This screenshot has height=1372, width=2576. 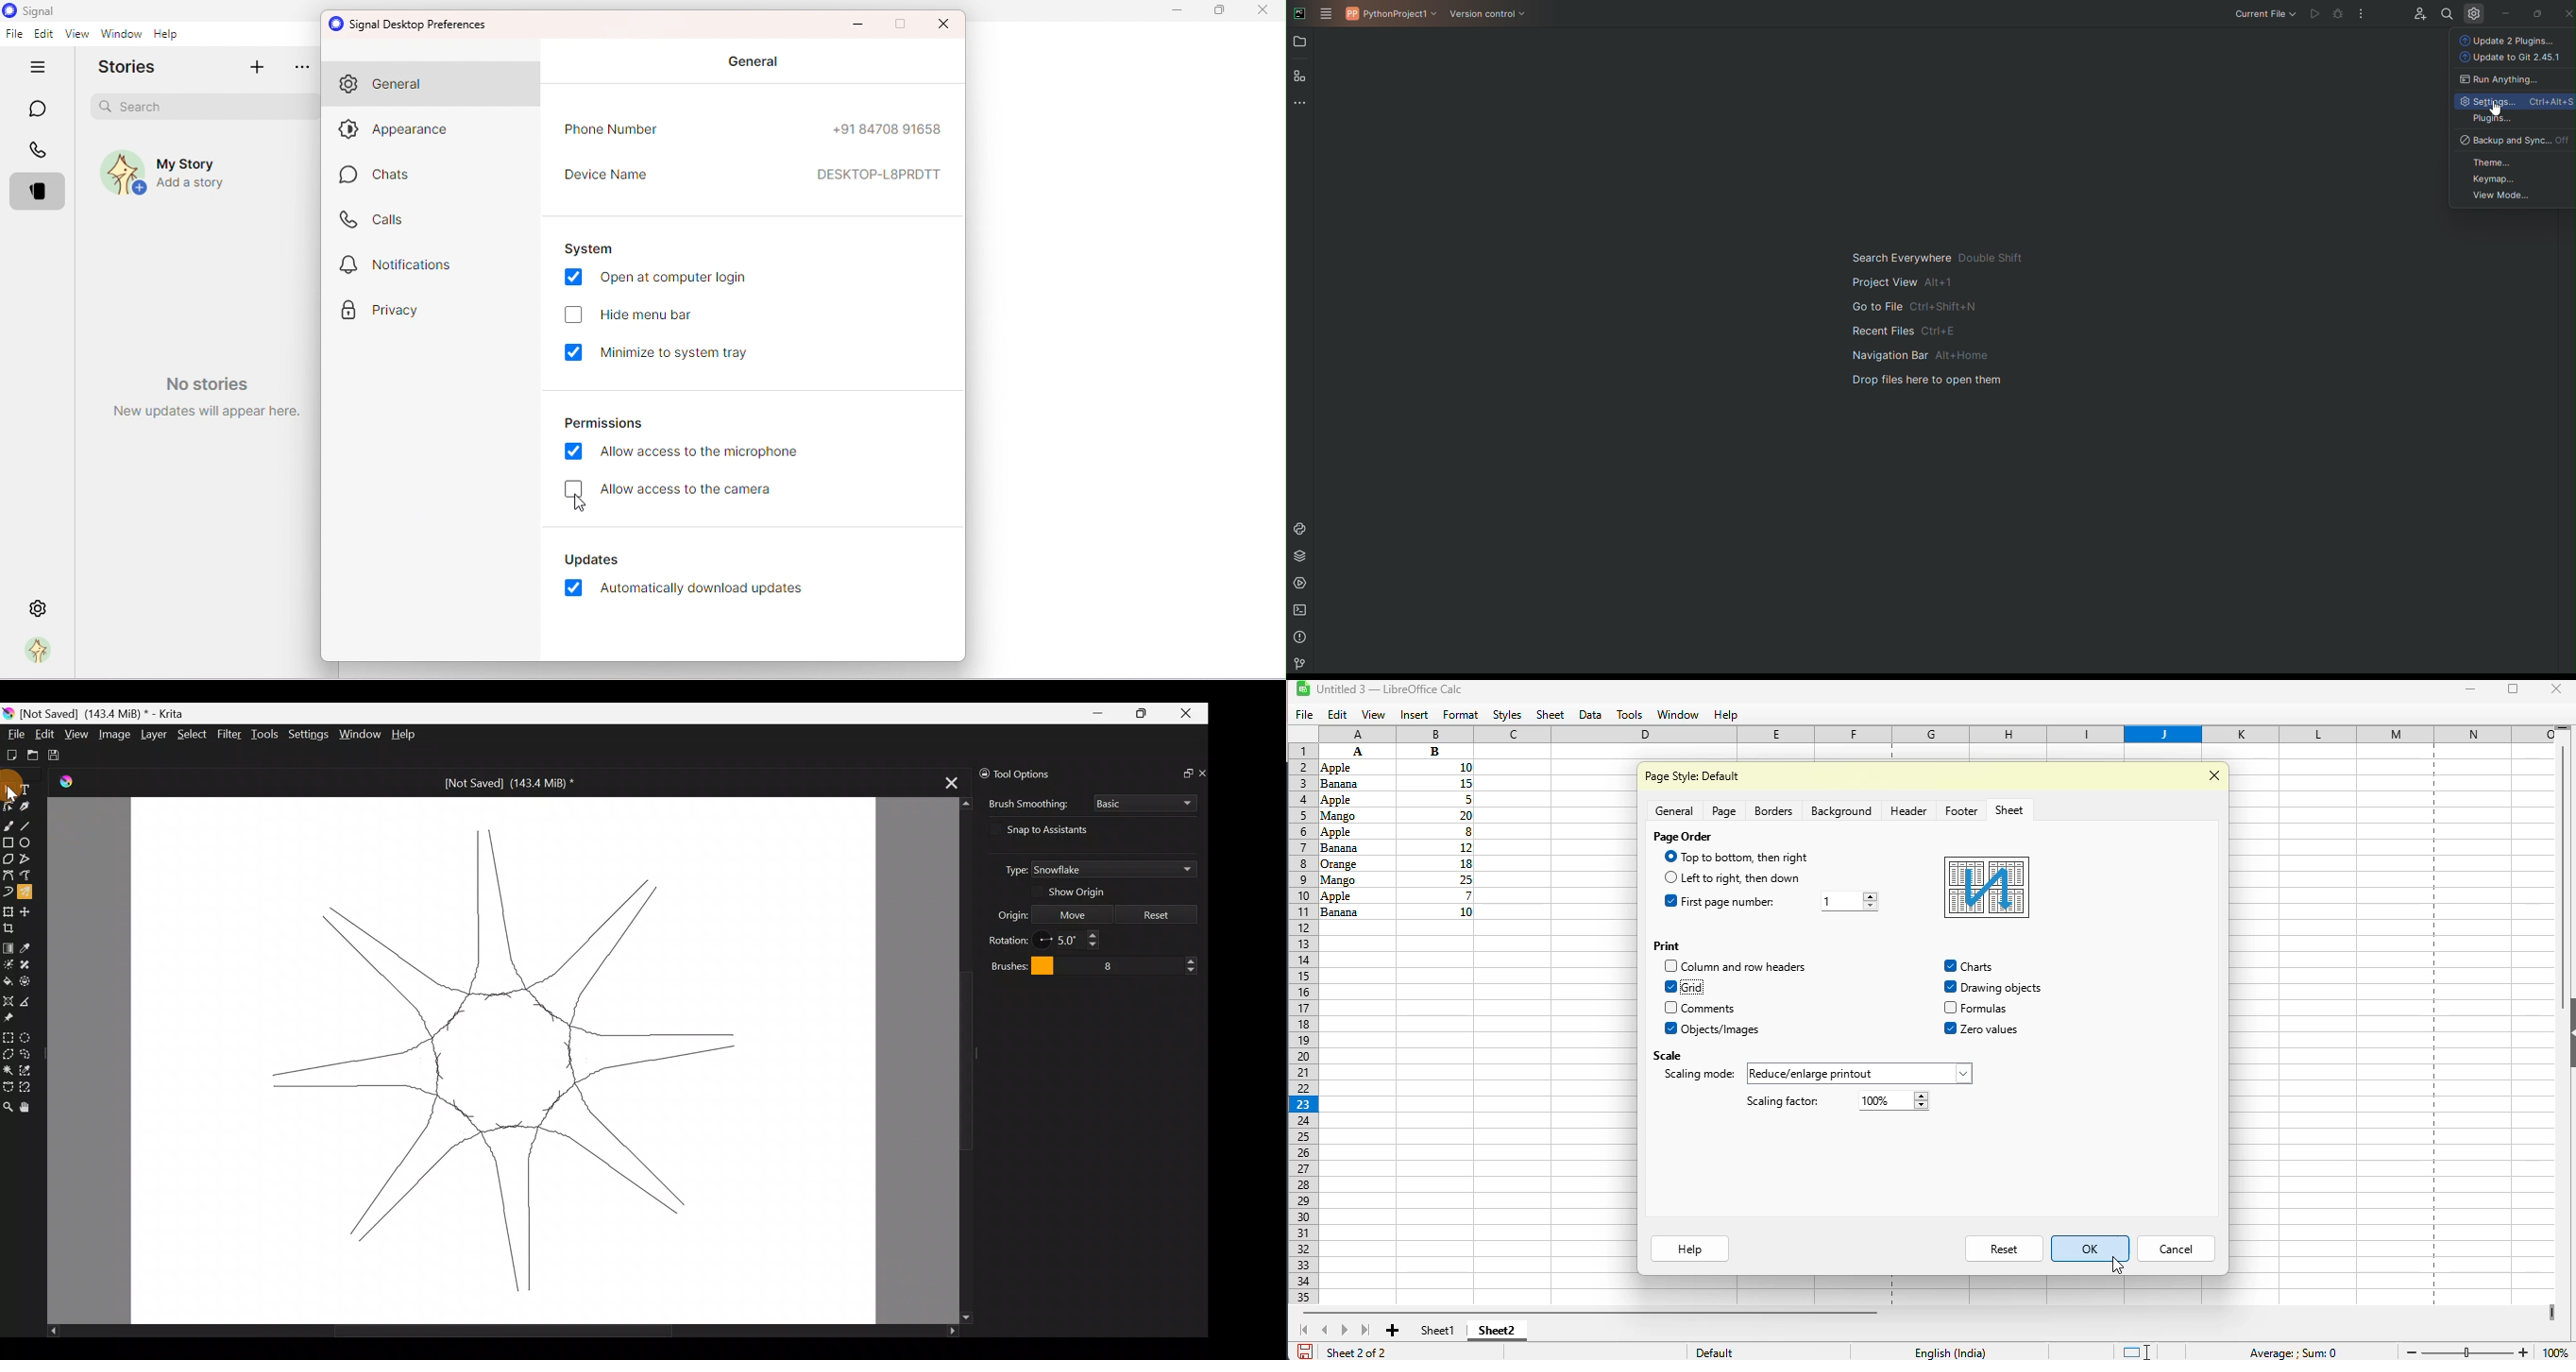 What do you see at coordinates (12, 755) in the screenshot?
I see `Create new document` at bounding box center [12, 755].